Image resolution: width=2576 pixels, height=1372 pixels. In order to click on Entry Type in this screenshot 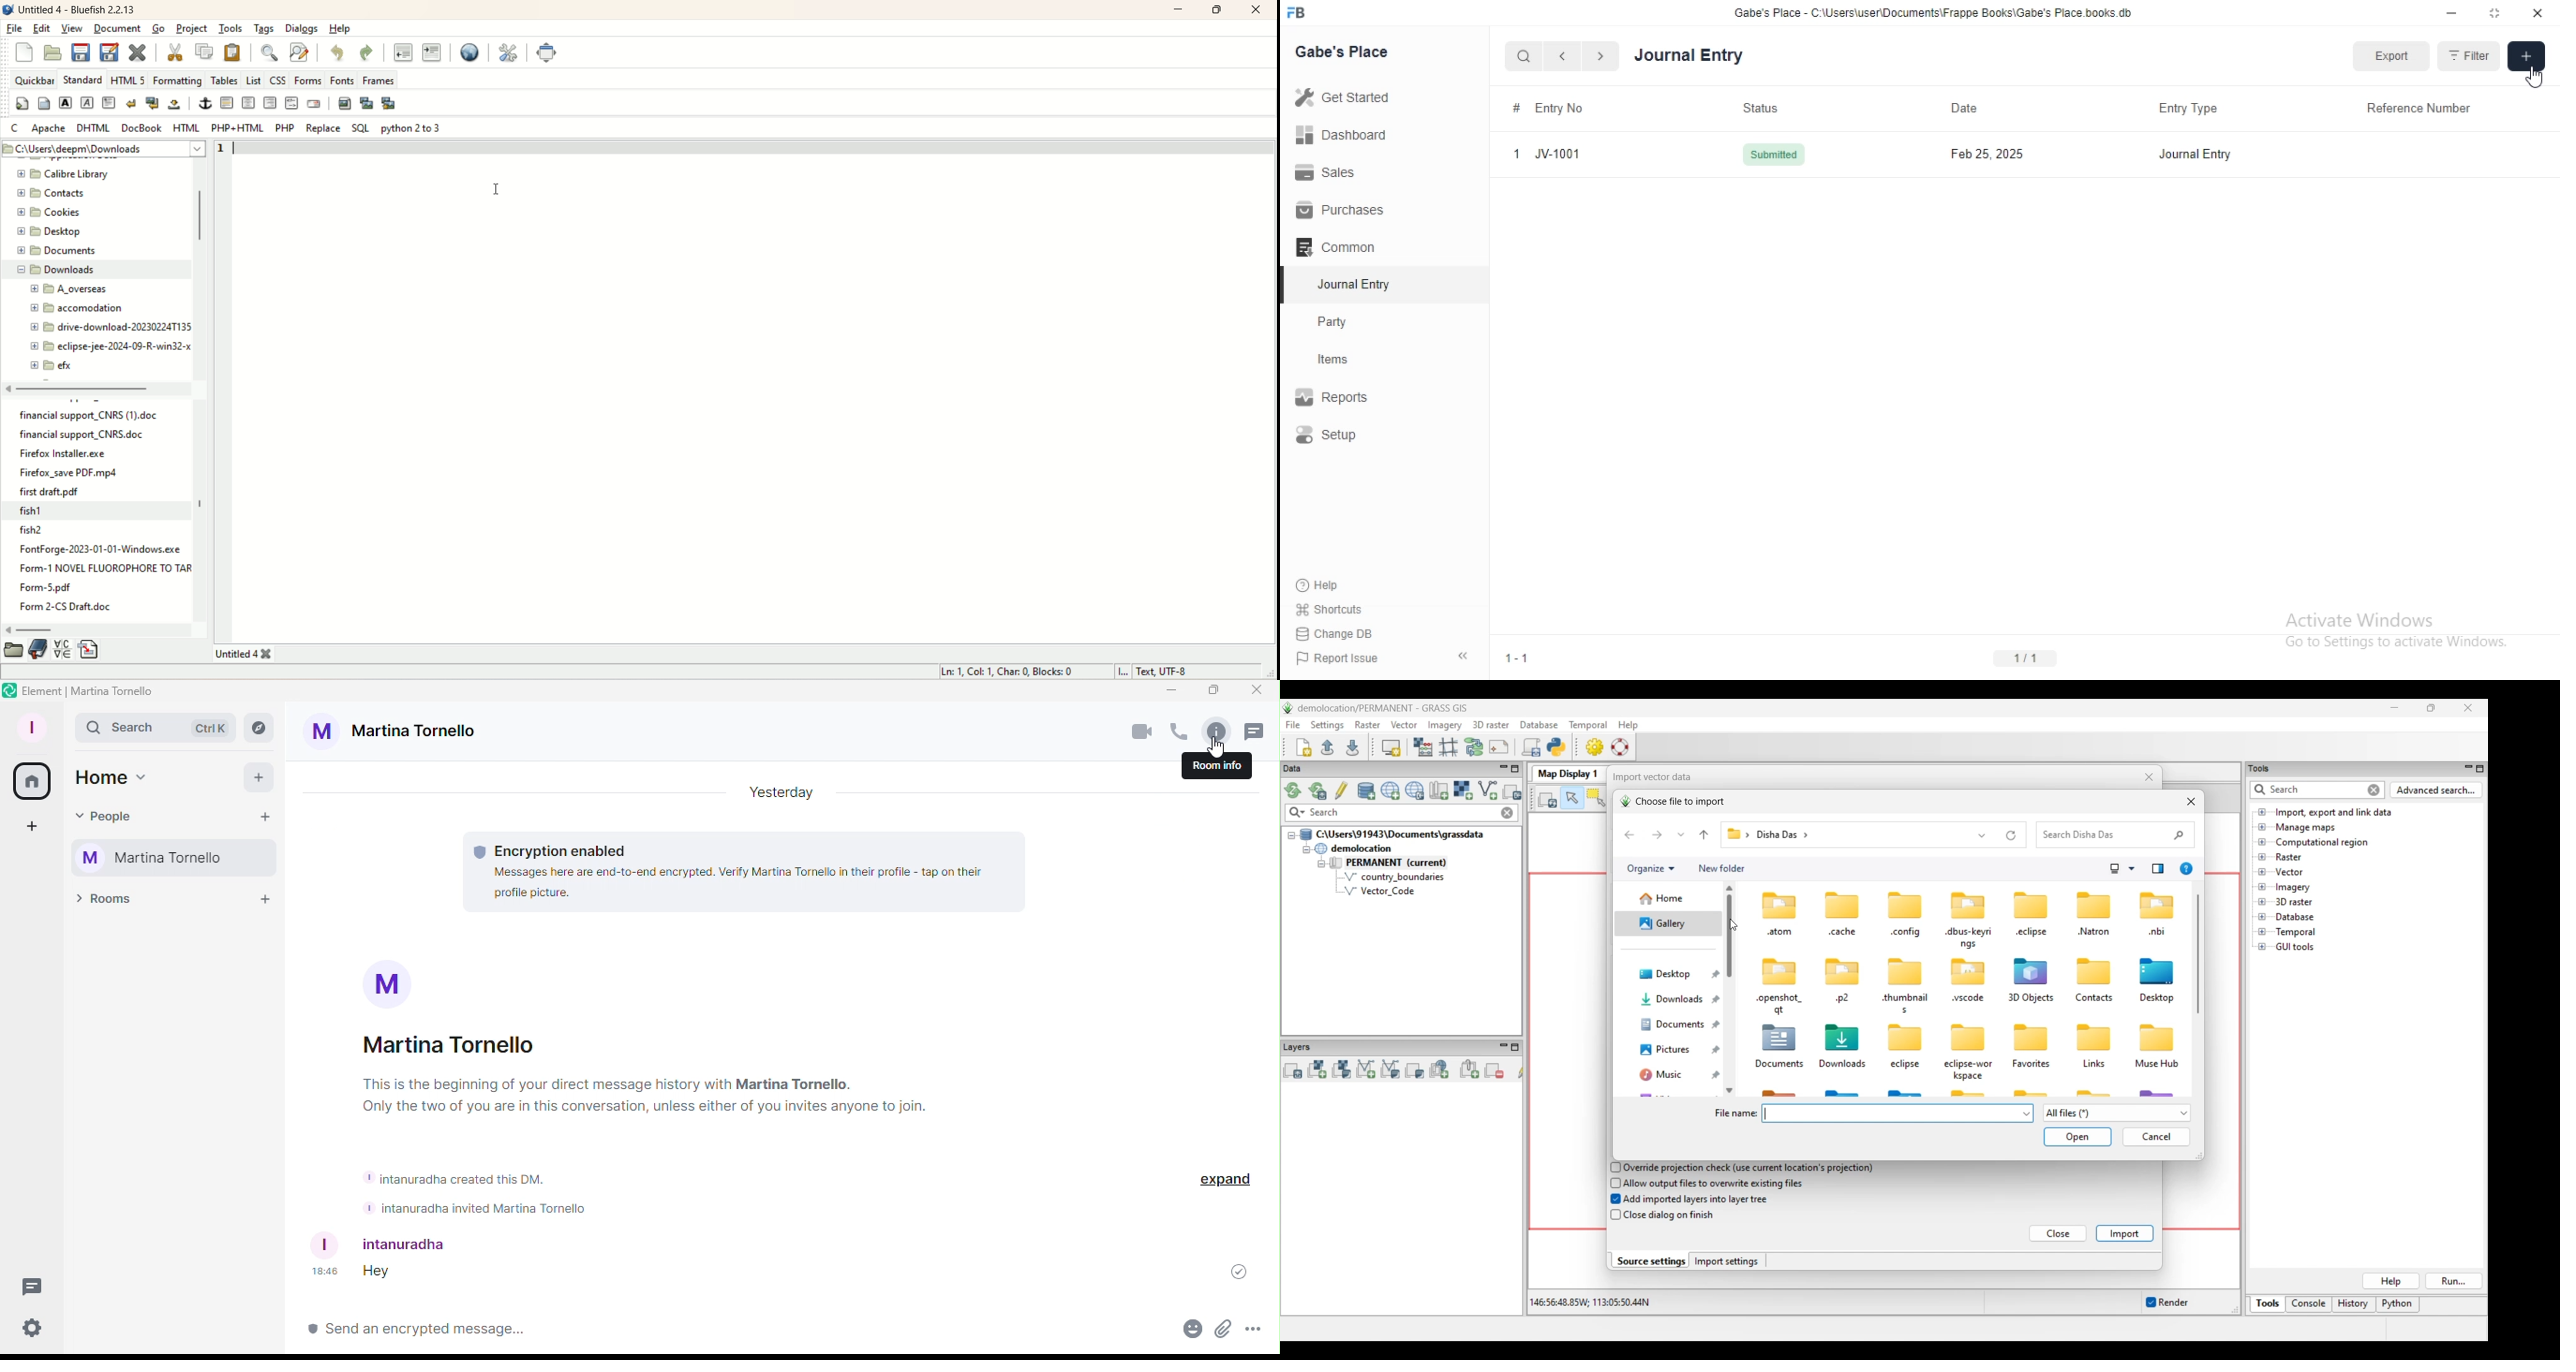, I will do `click(2187, 109)`.